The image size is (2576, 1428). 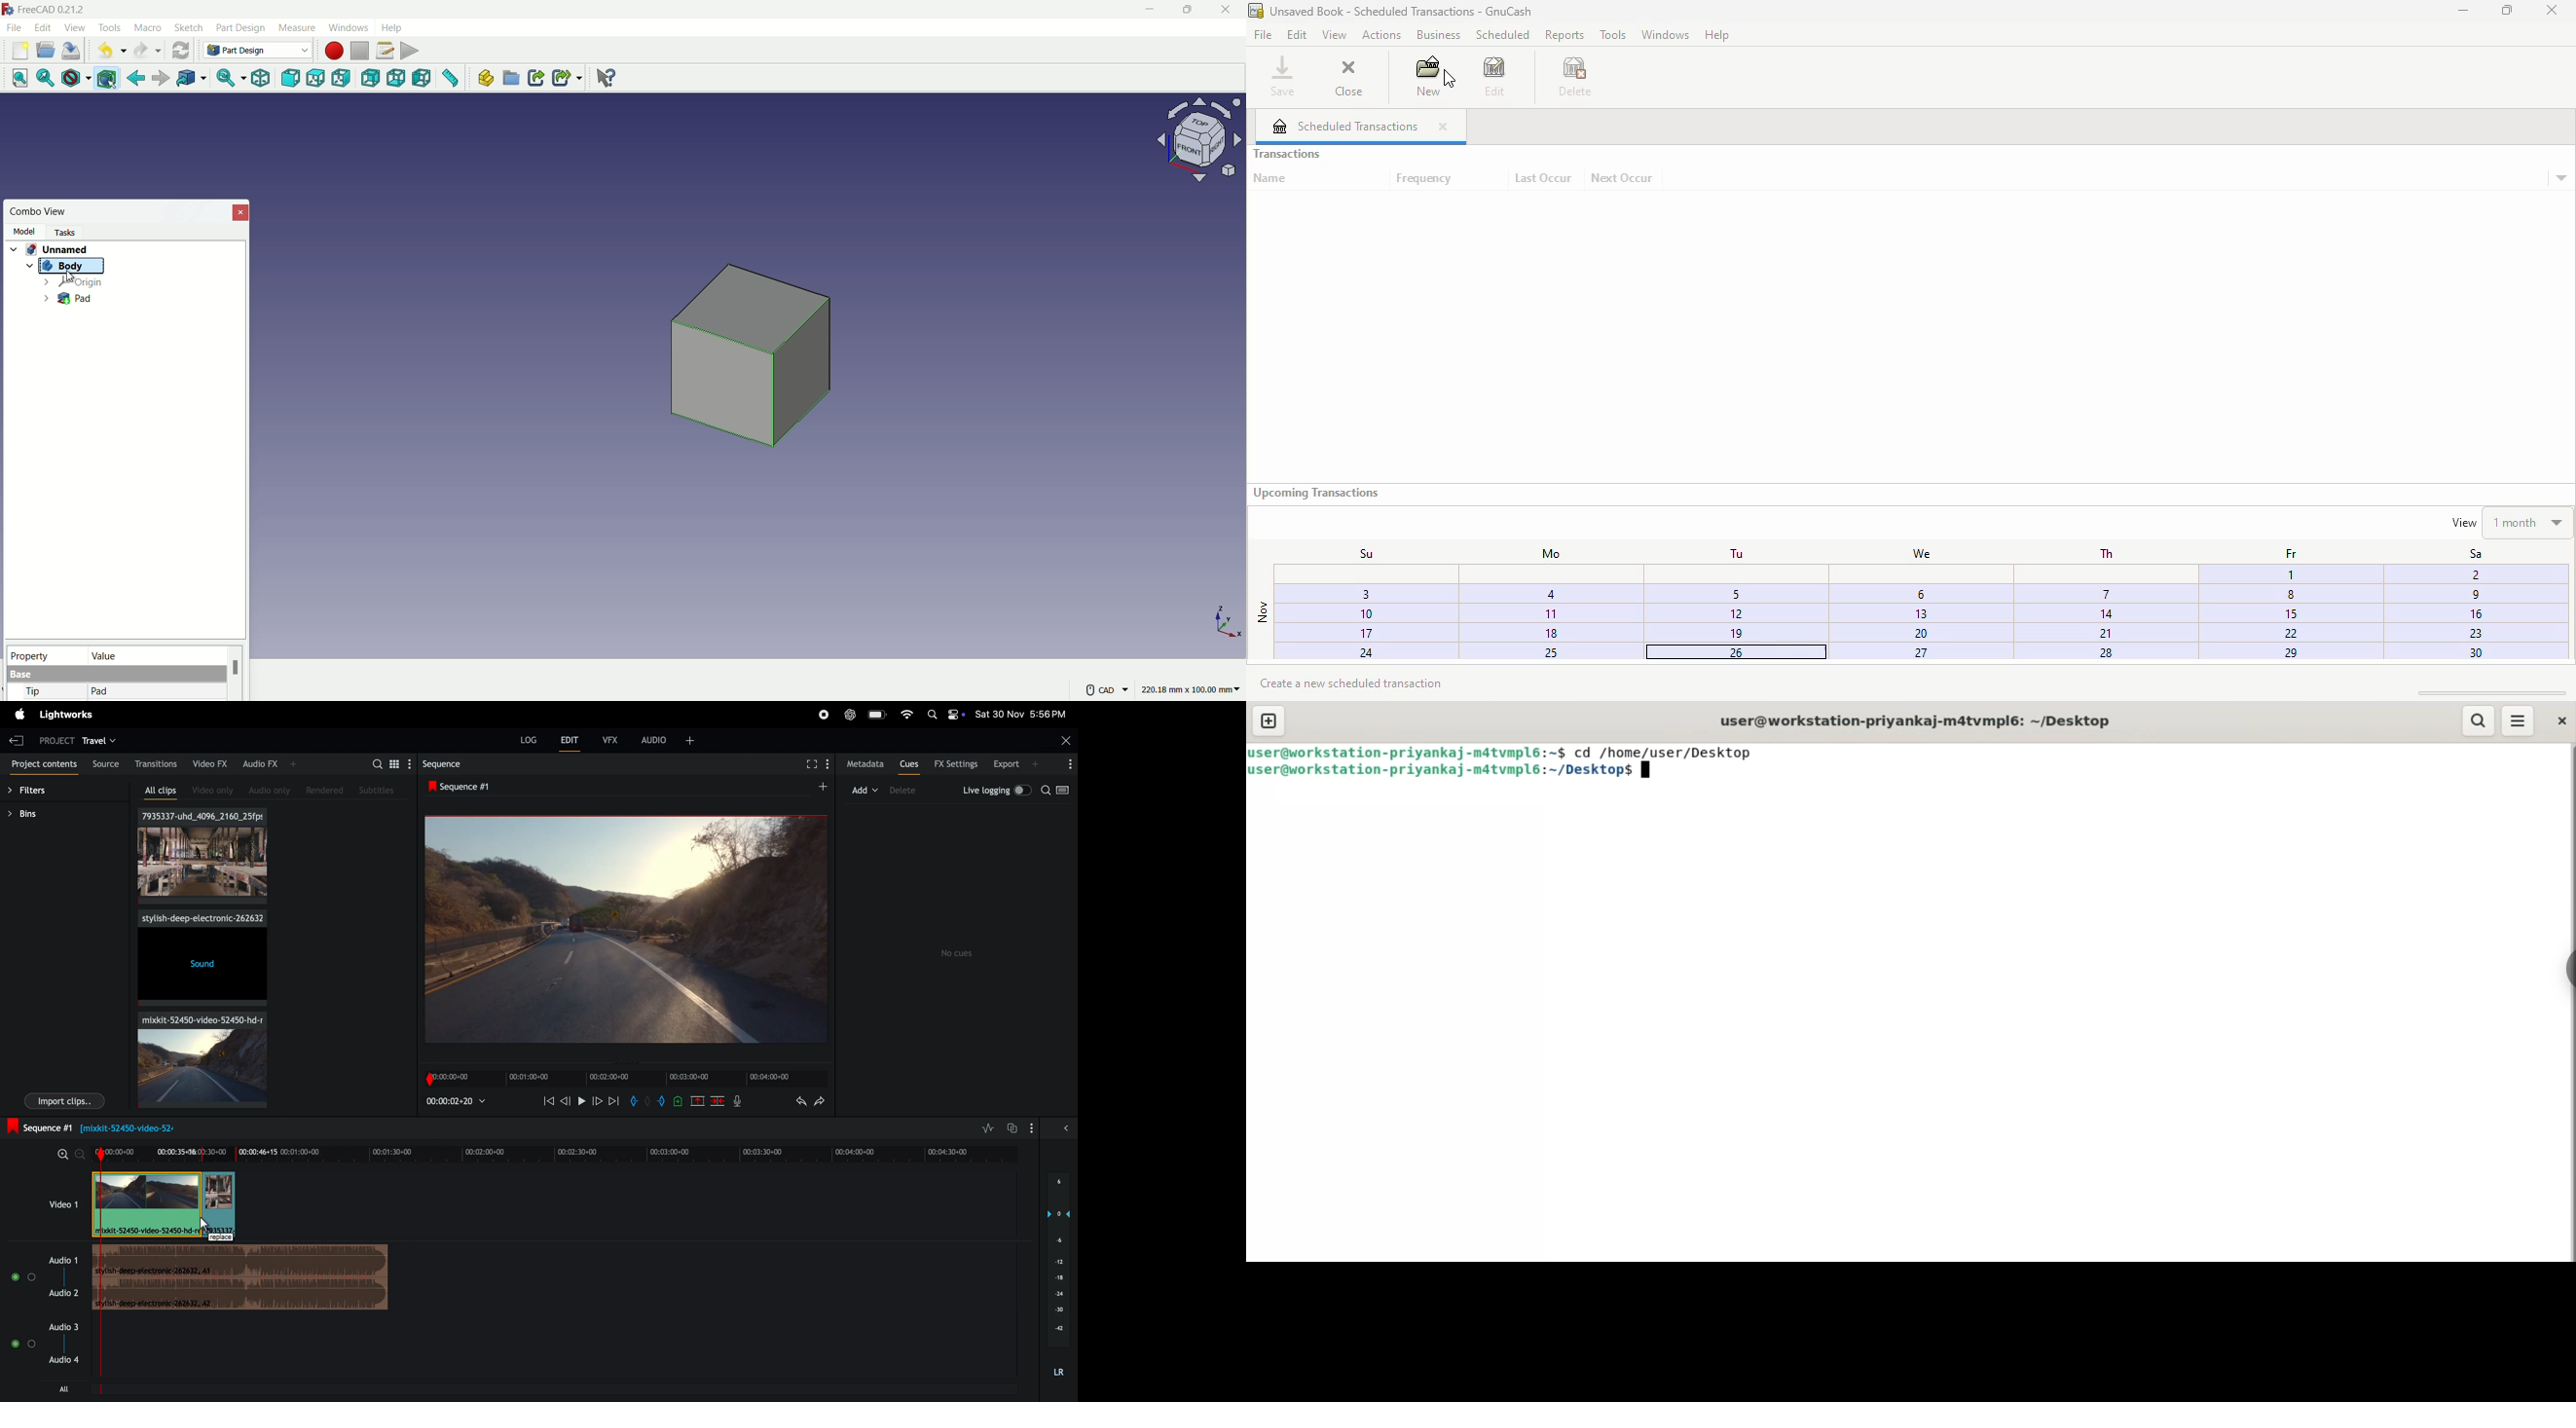 What do you see at coordinates (243, 1279) in the screenshot?
I see `audip track` at bounding box center [243, 1279].